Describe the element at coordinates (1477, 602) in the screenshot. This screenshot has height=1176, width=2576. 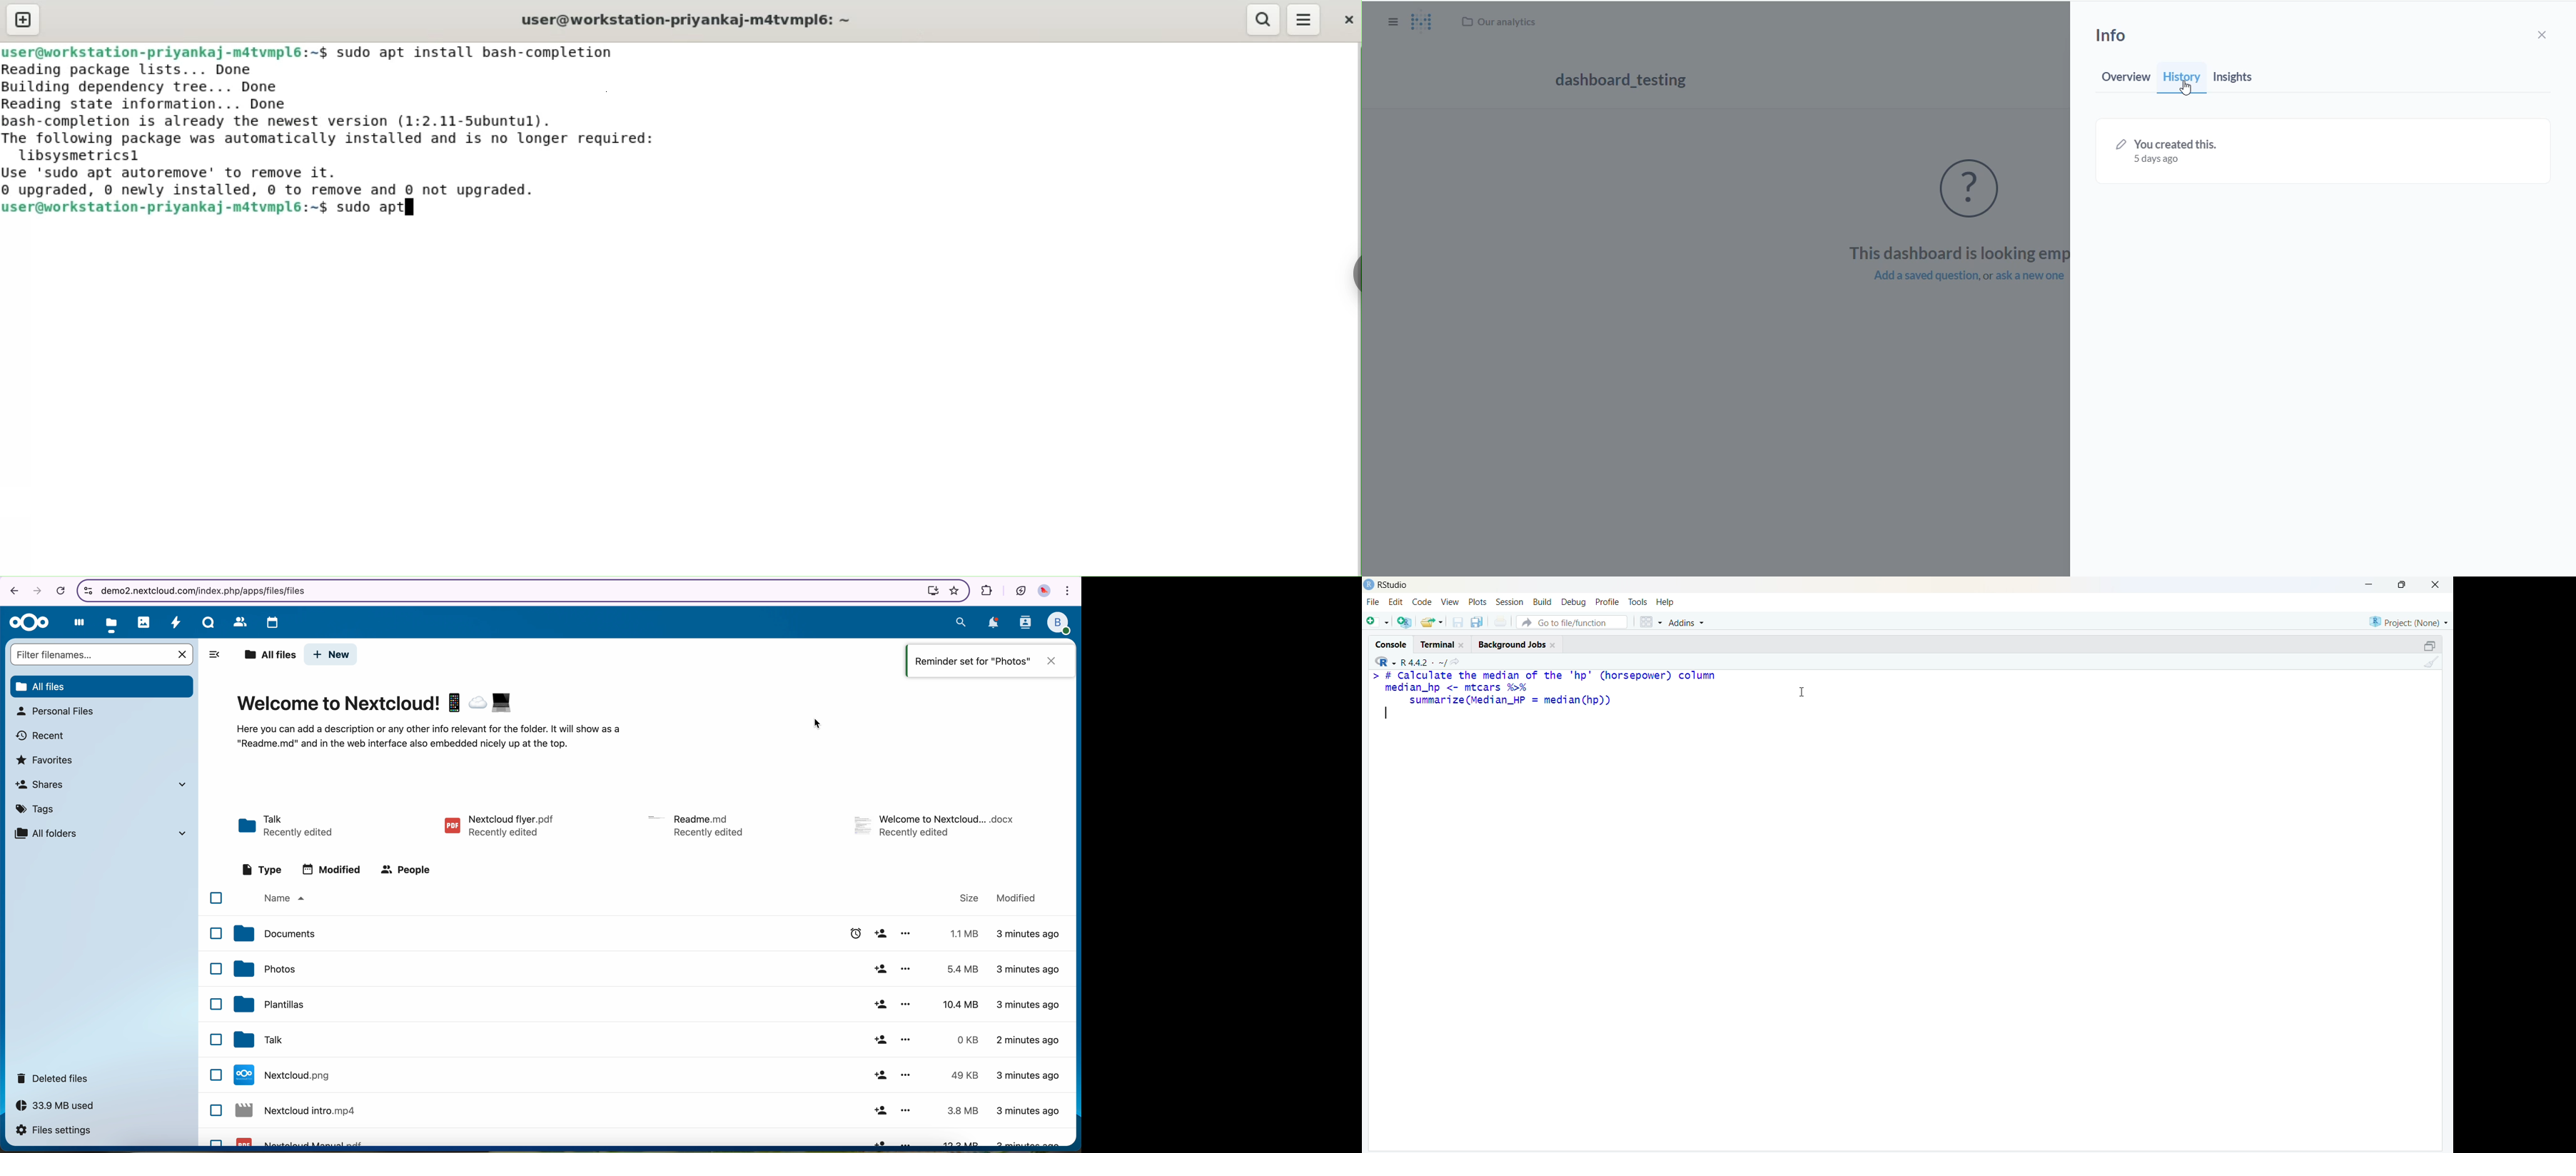
I see `plots` at that location.